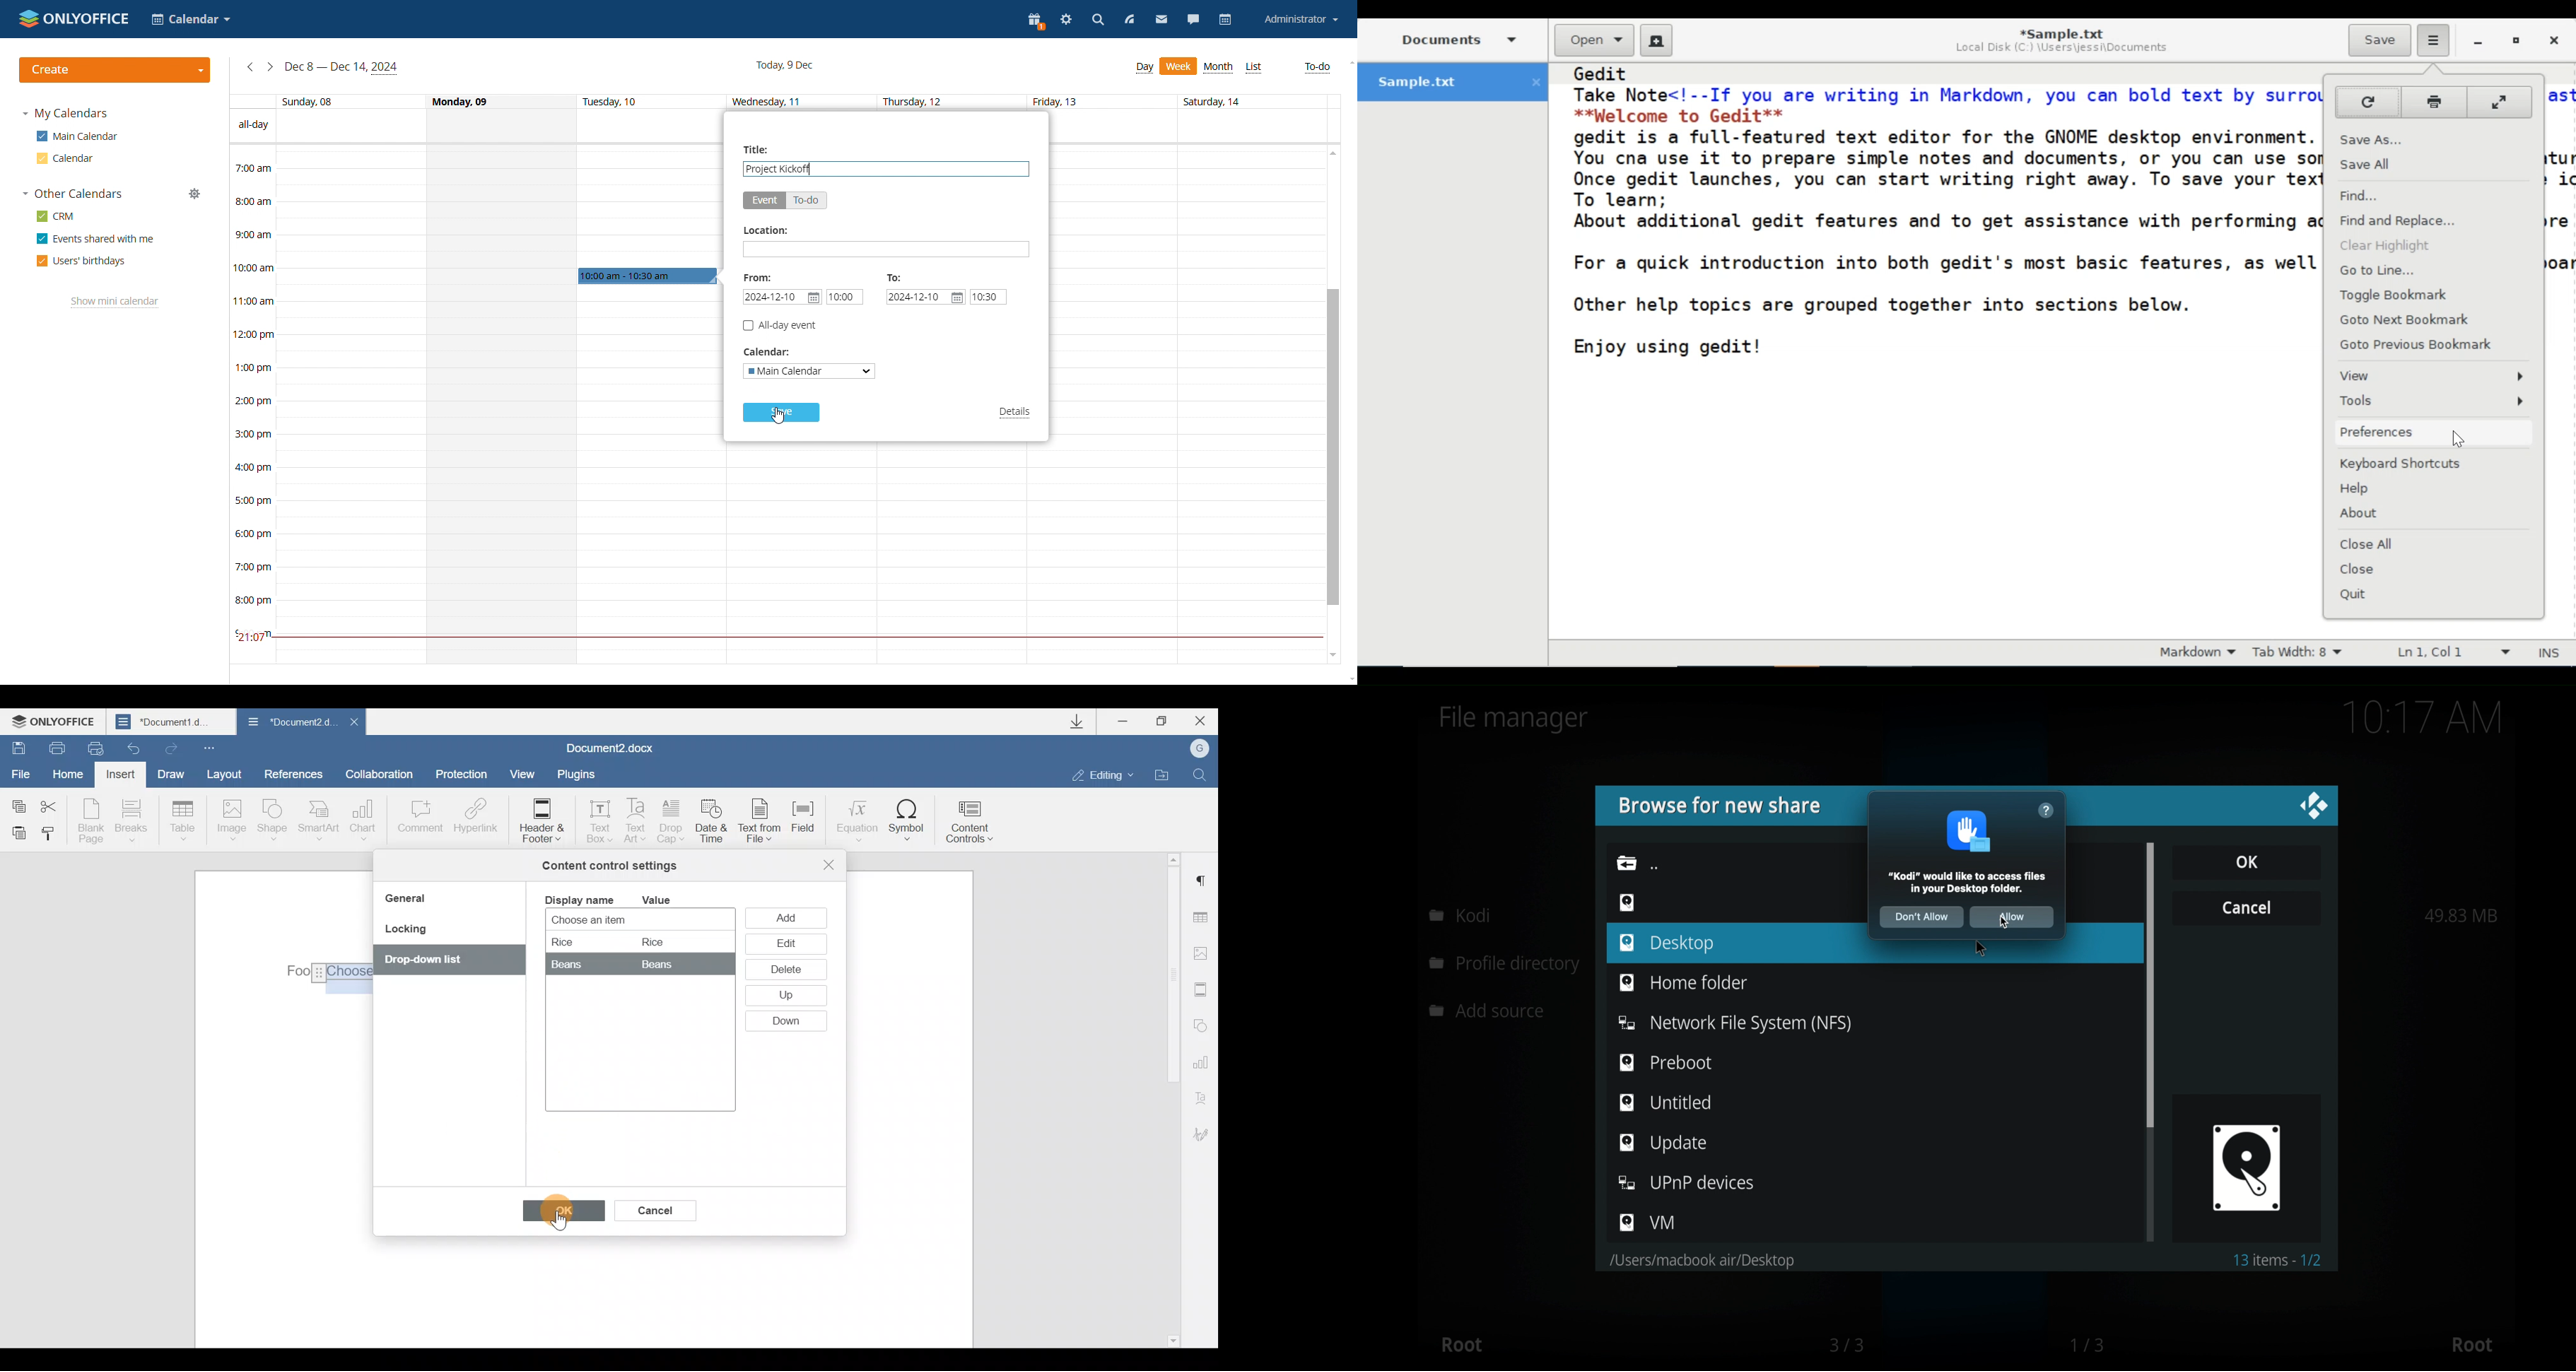  Describe the element at coordinates (293, 772) in the screenshot. I see `References` at that location.